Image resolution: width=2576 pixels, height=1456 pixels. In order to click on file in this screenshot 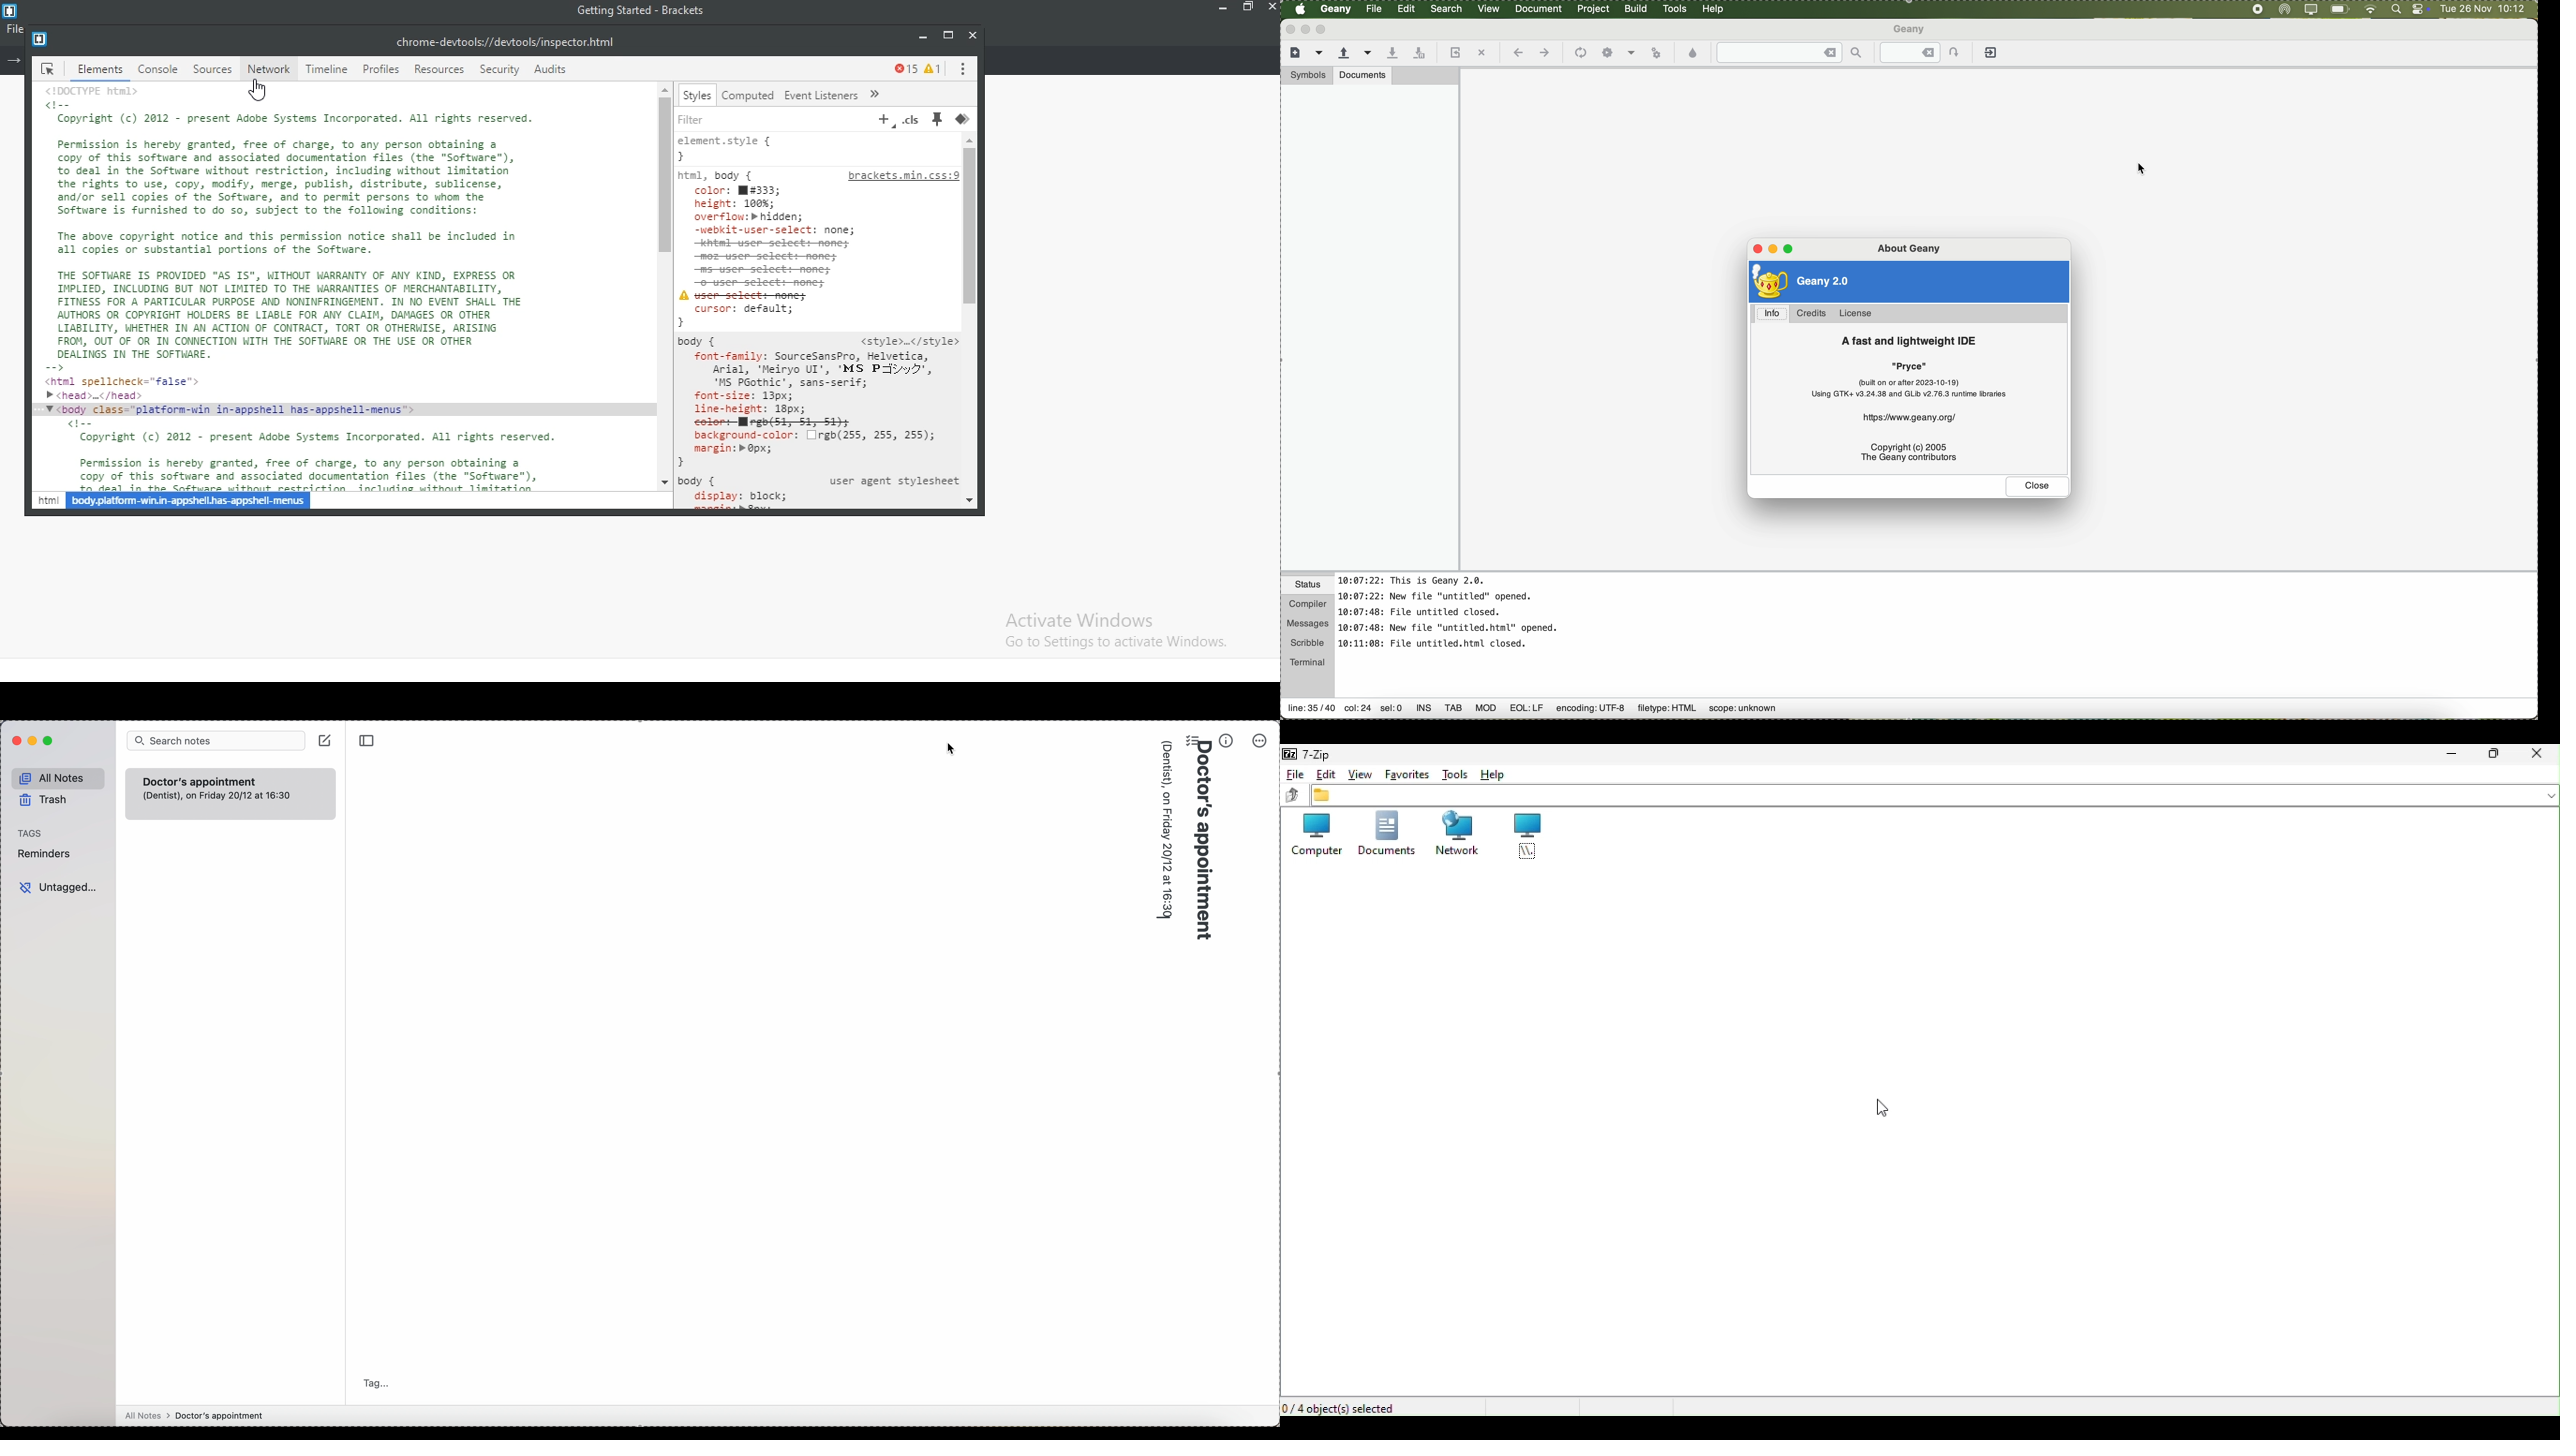, I will do `click(1295, 774)`.